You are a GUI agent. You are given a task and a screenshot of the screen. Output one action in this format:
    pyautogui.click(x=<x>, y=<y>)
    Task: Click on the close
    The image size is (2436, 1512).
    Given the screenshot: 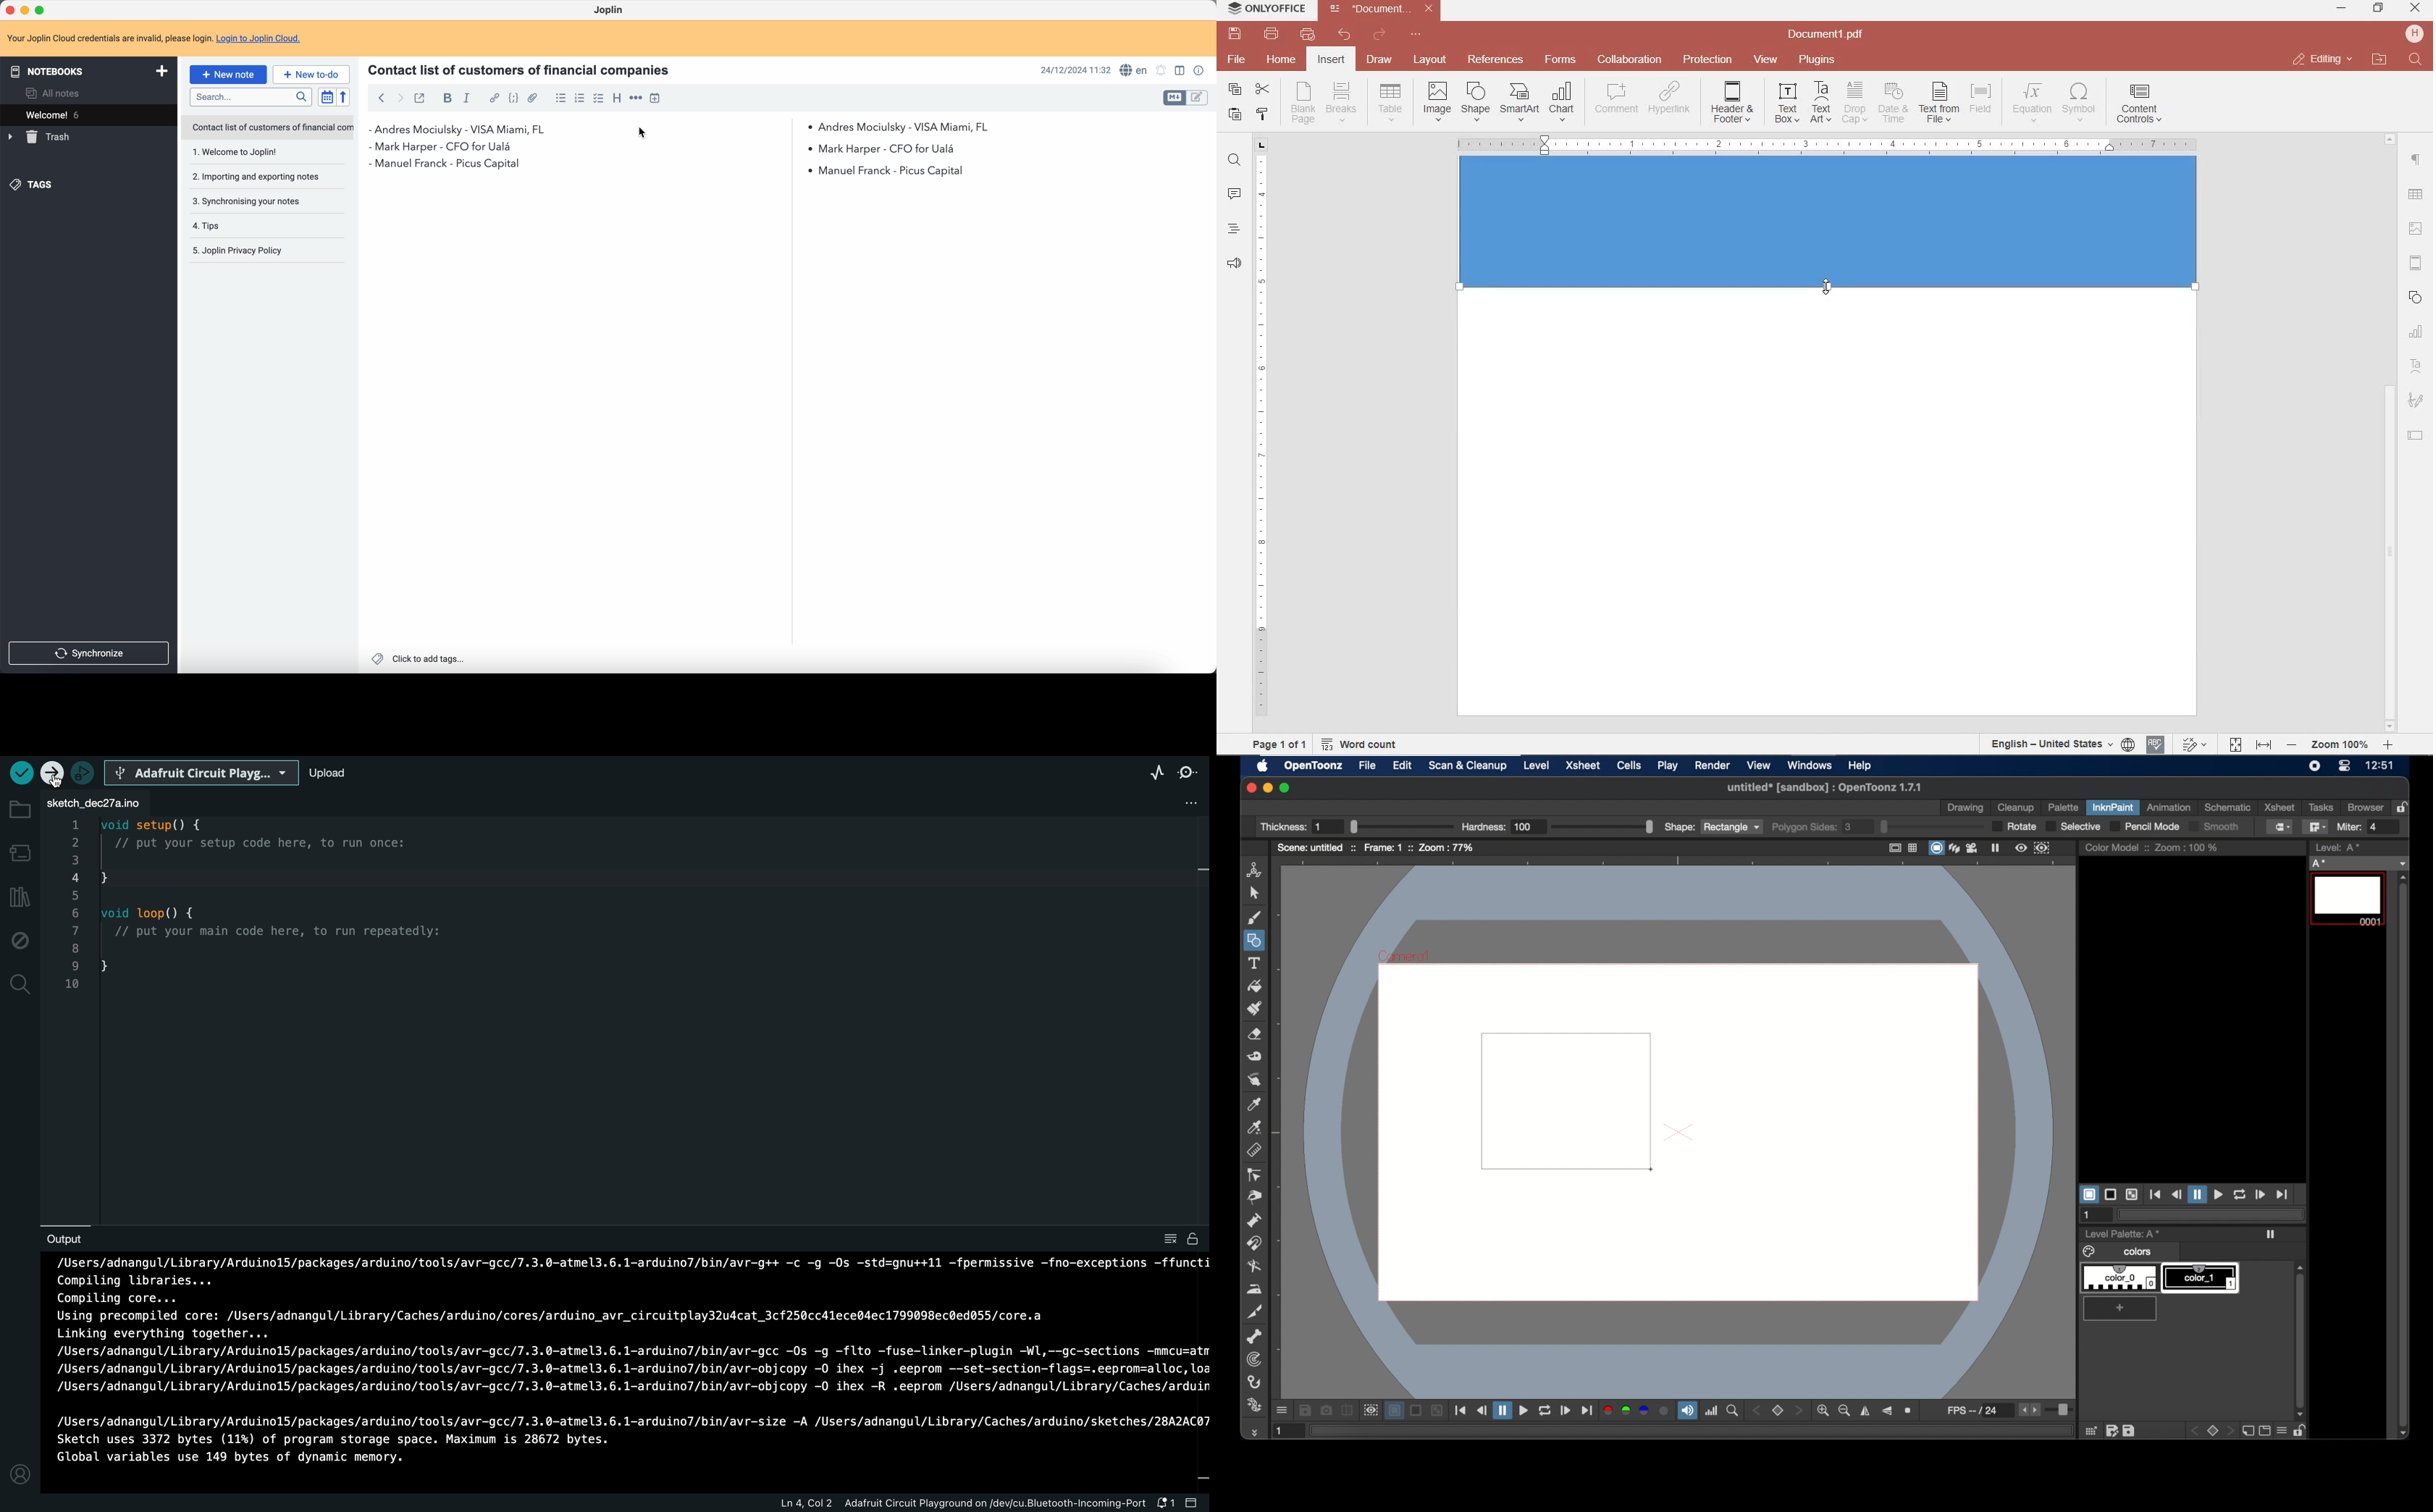 What is the action you would take?
    pyautogui.click(x=1250, y=788)
    